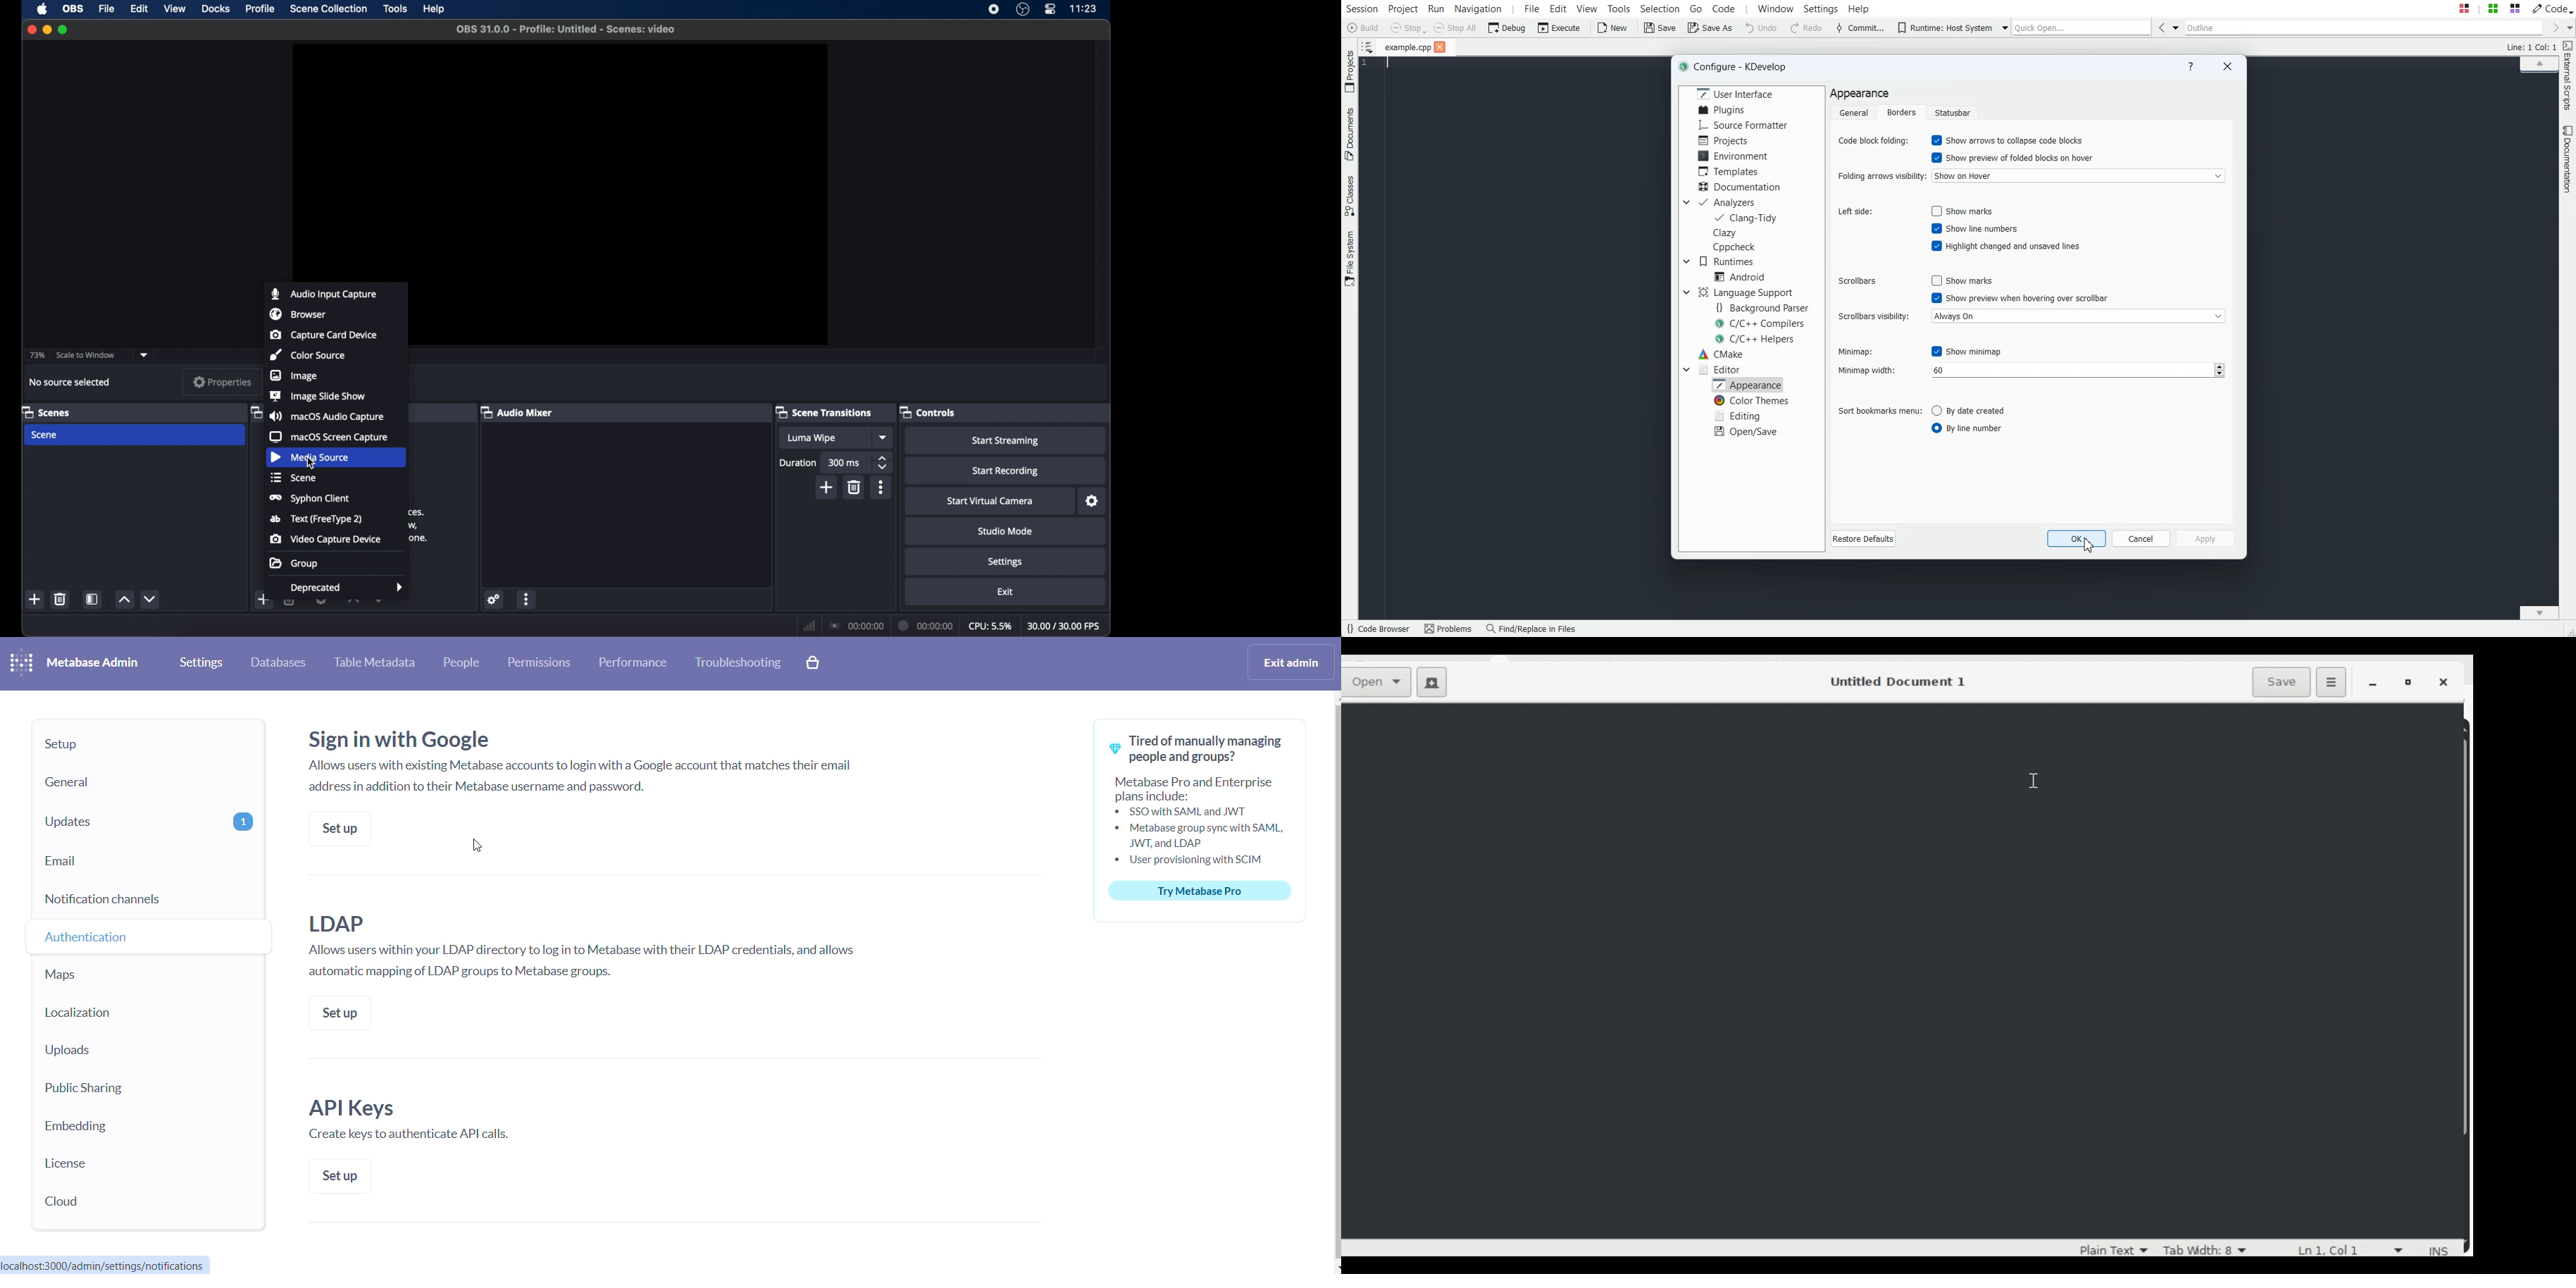 Image resolution: width=2576 pixels, height=1288 pixels. What do you see at coordinates (328, 8) in the screenshot?
I see `scene collection` at bounding box center [328, 8].